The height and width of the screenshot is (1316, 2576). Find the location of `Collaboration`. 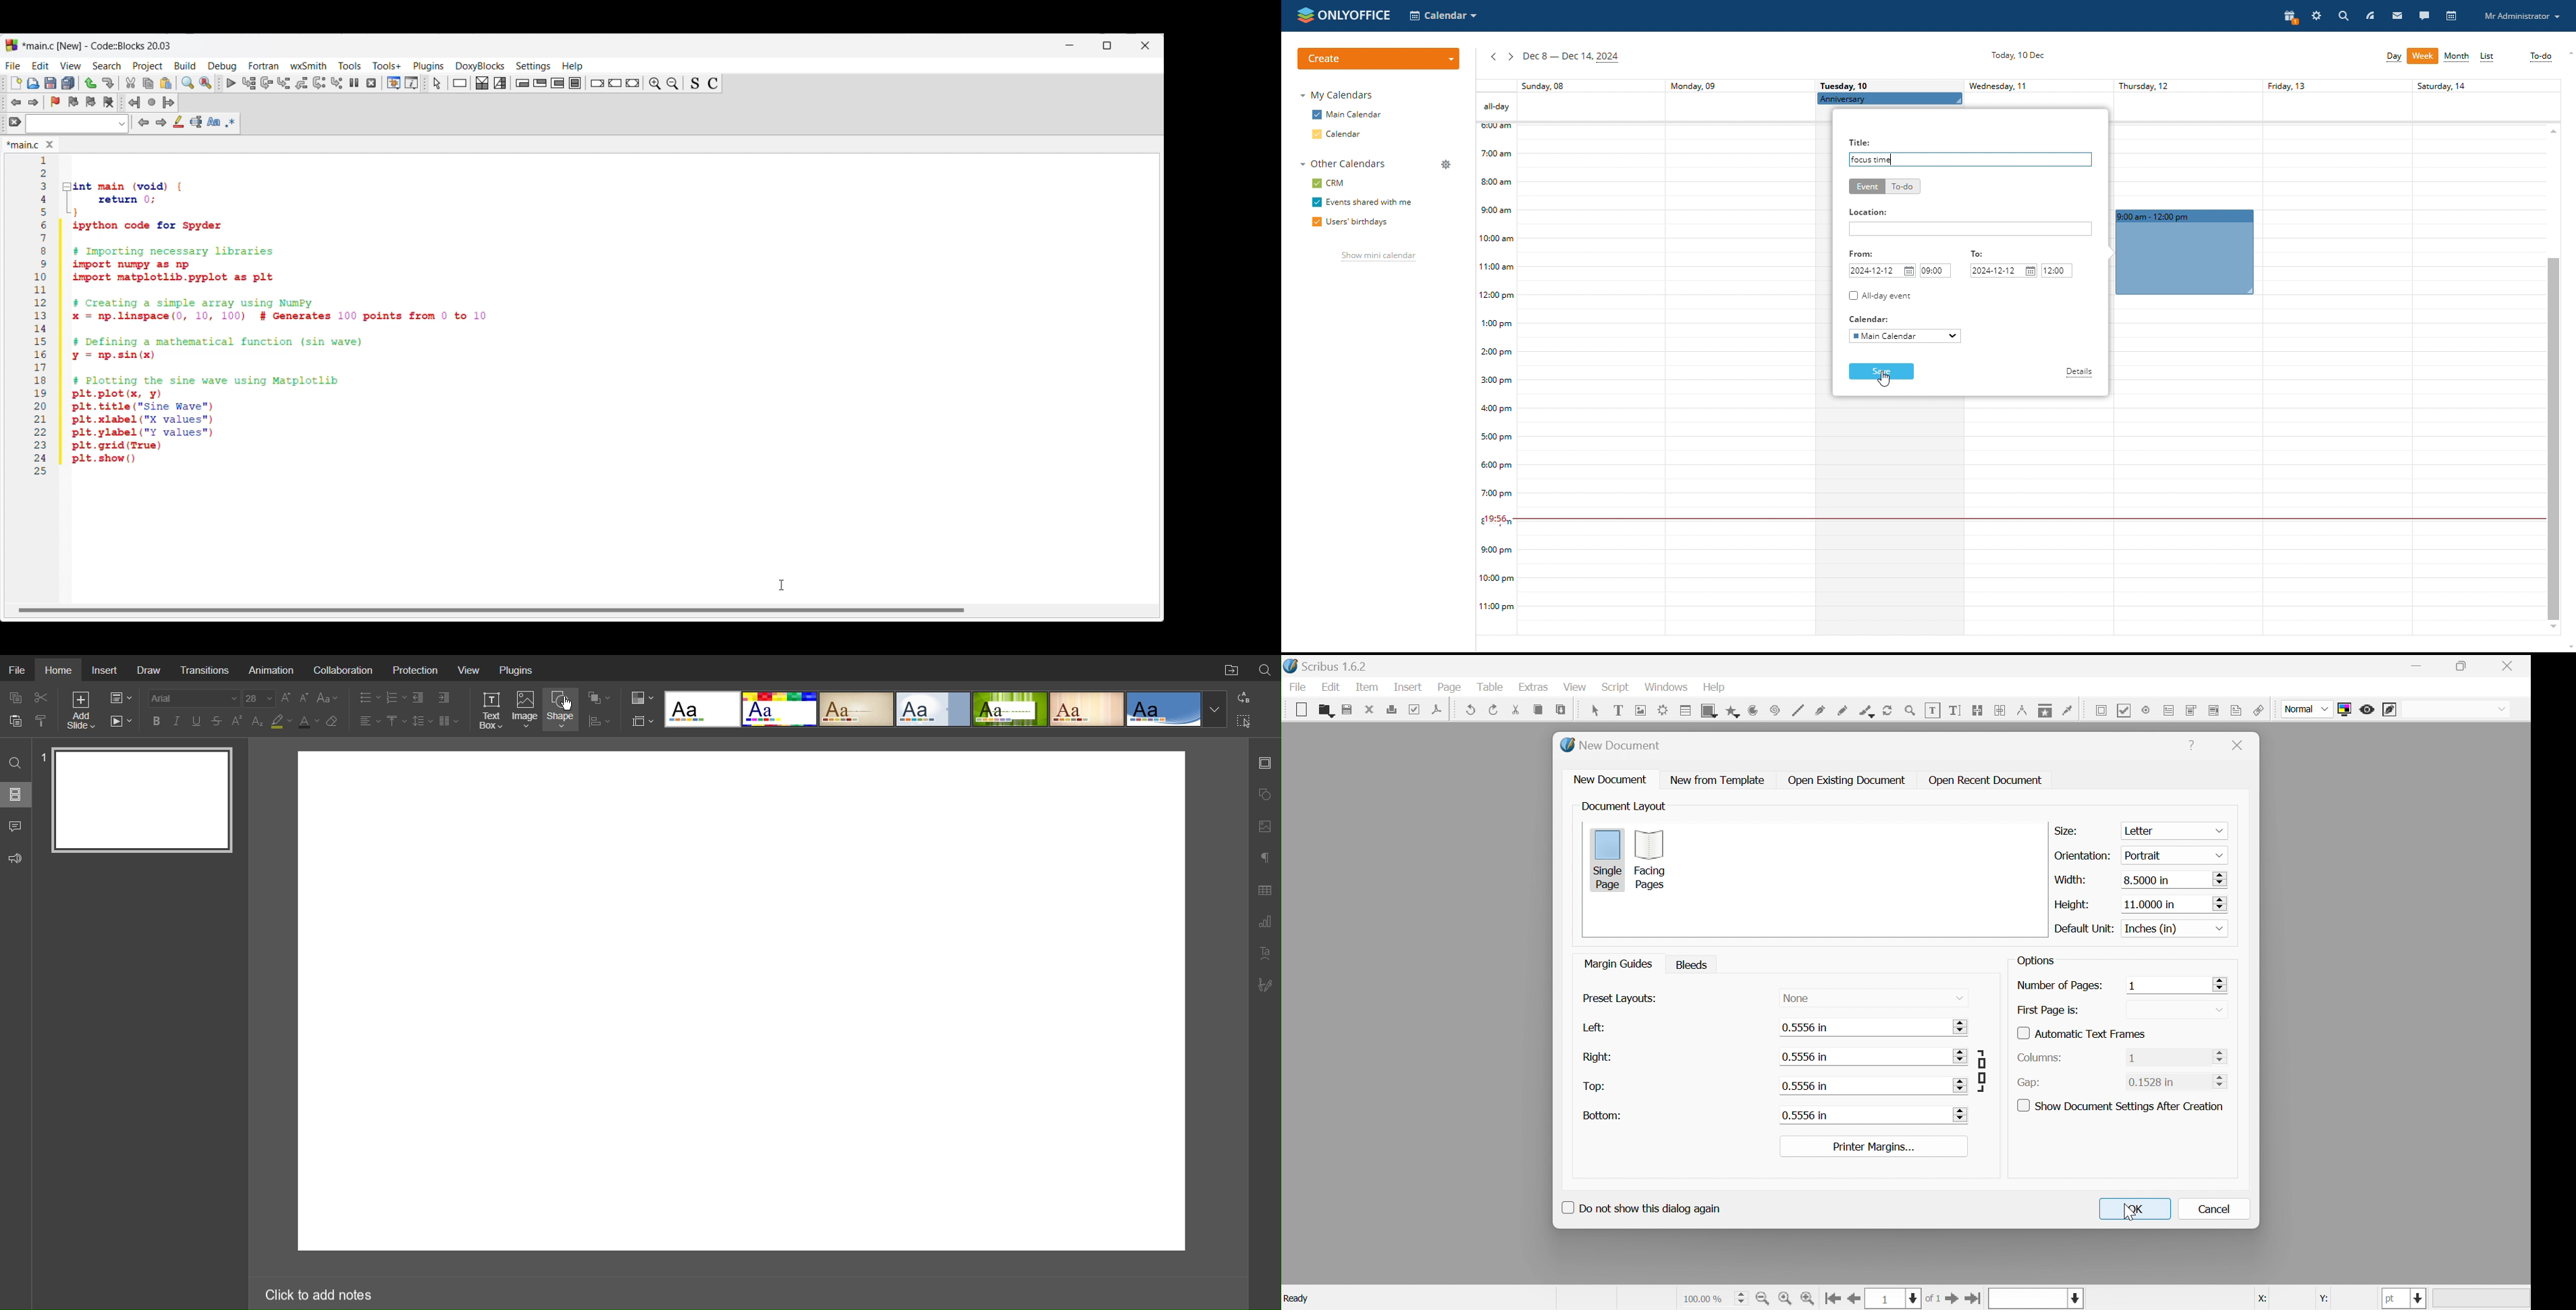

Collaboration is located at coordinates (342, 668).